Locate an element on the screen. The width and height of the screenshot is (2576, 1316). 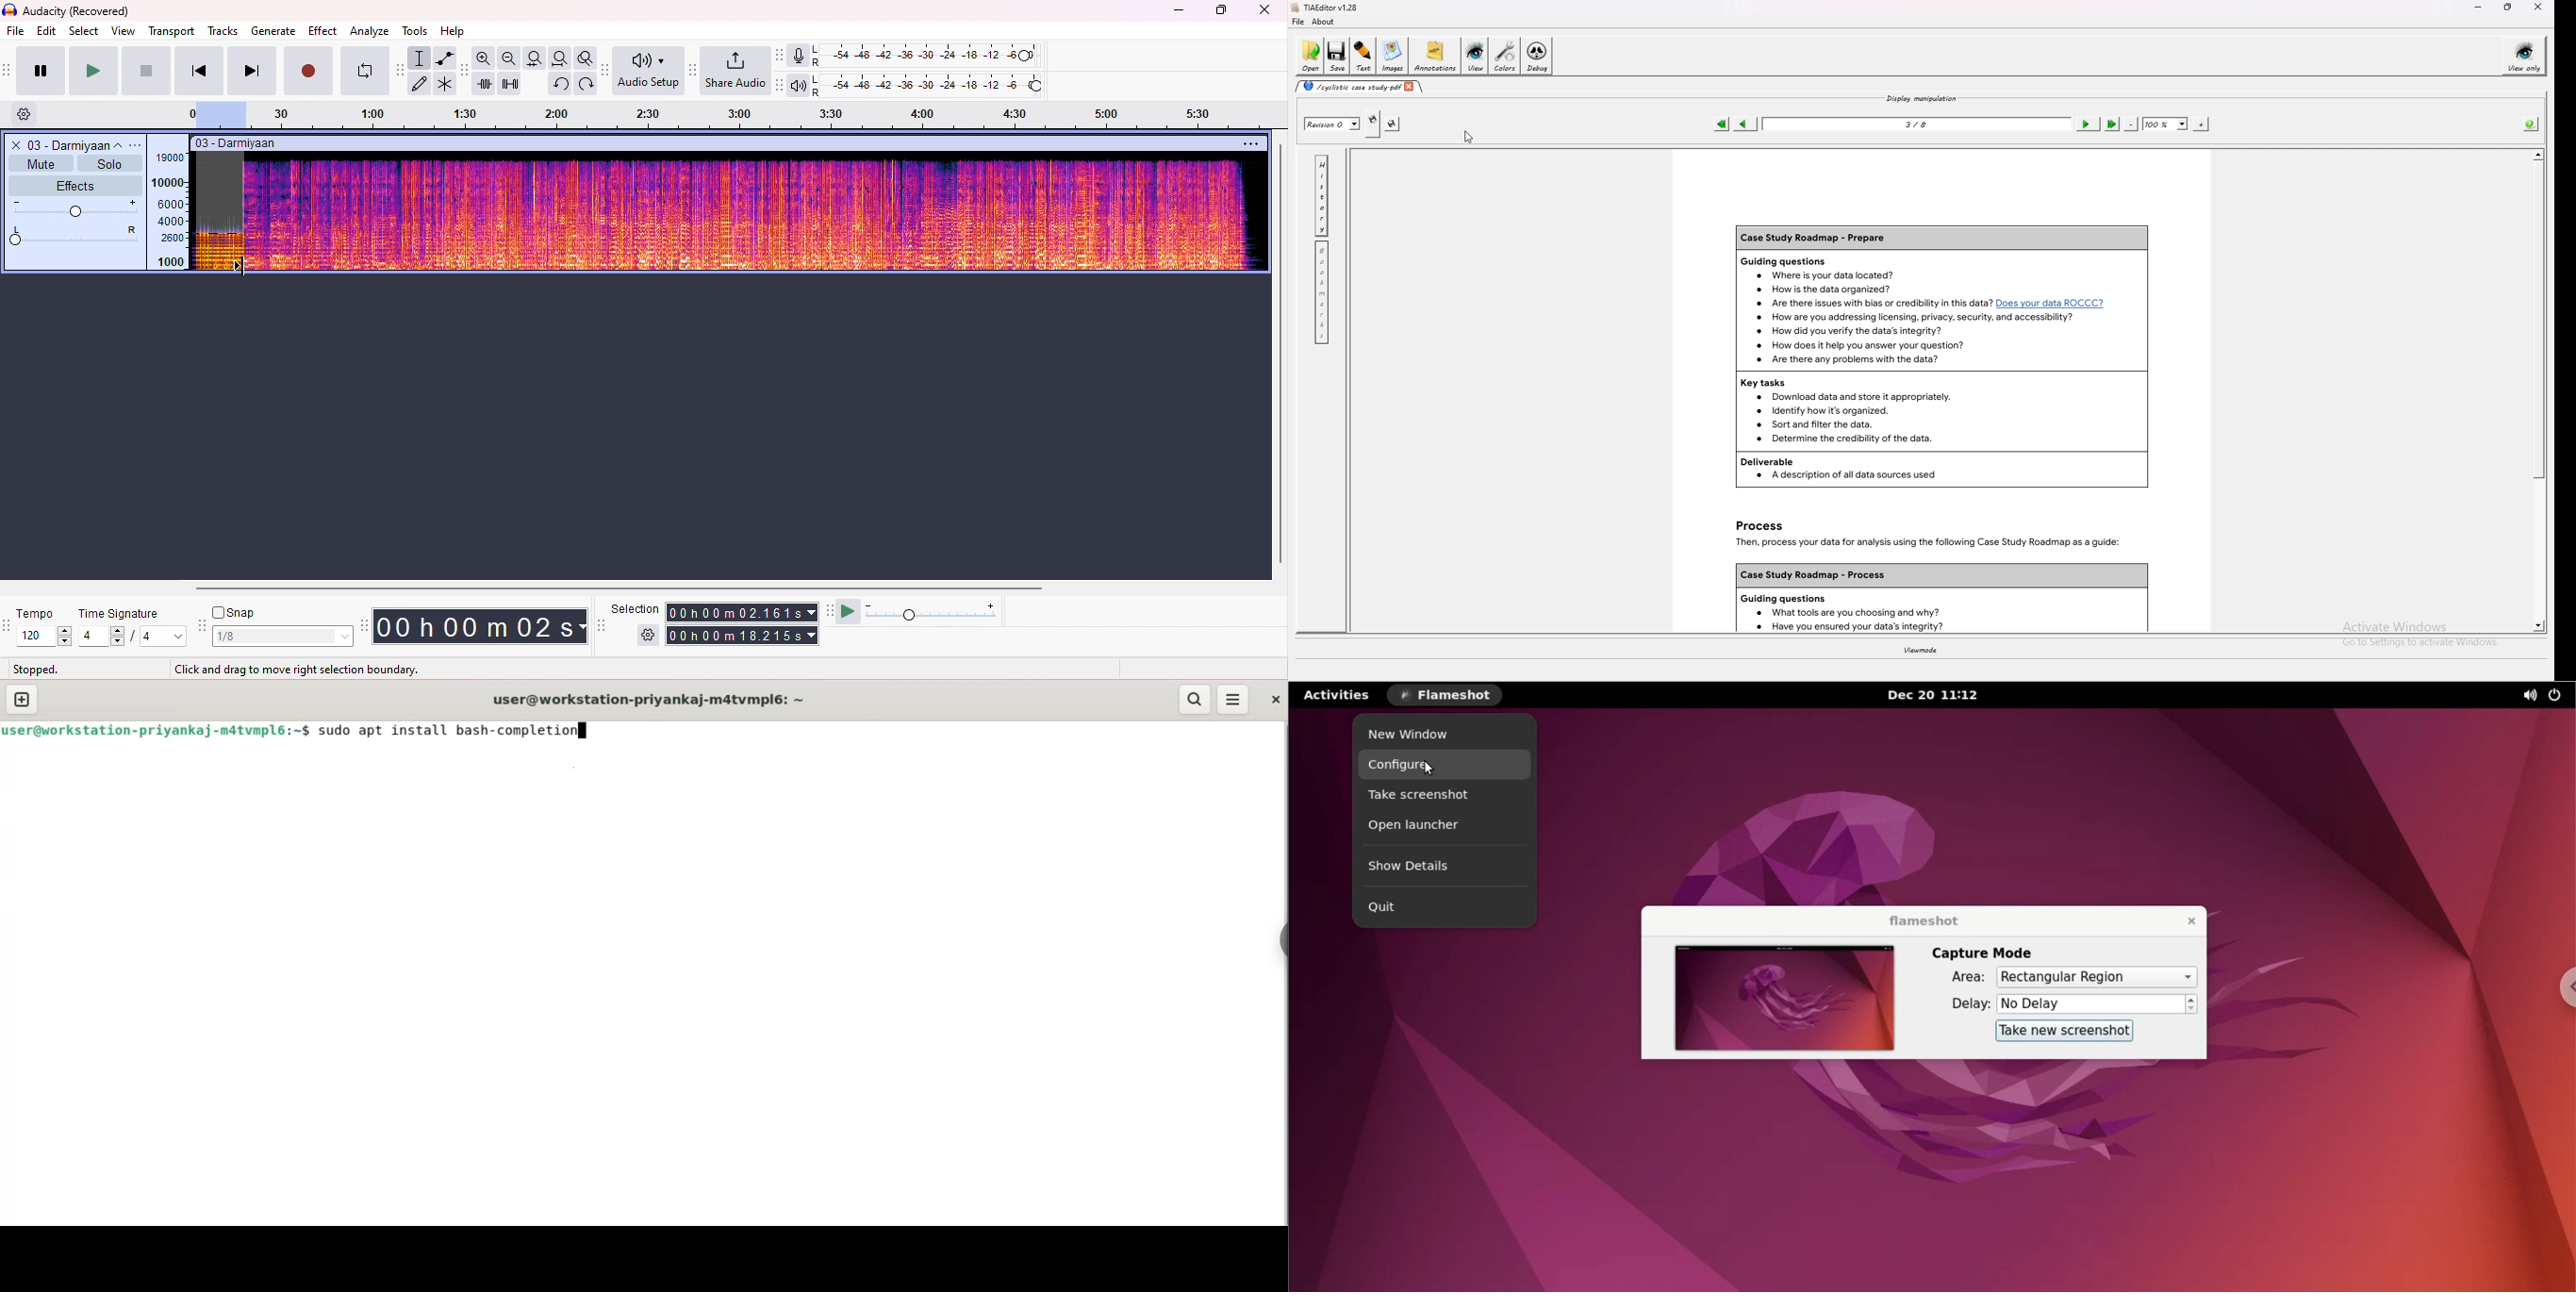
selection tool bar is located at coordinates (602, 625).